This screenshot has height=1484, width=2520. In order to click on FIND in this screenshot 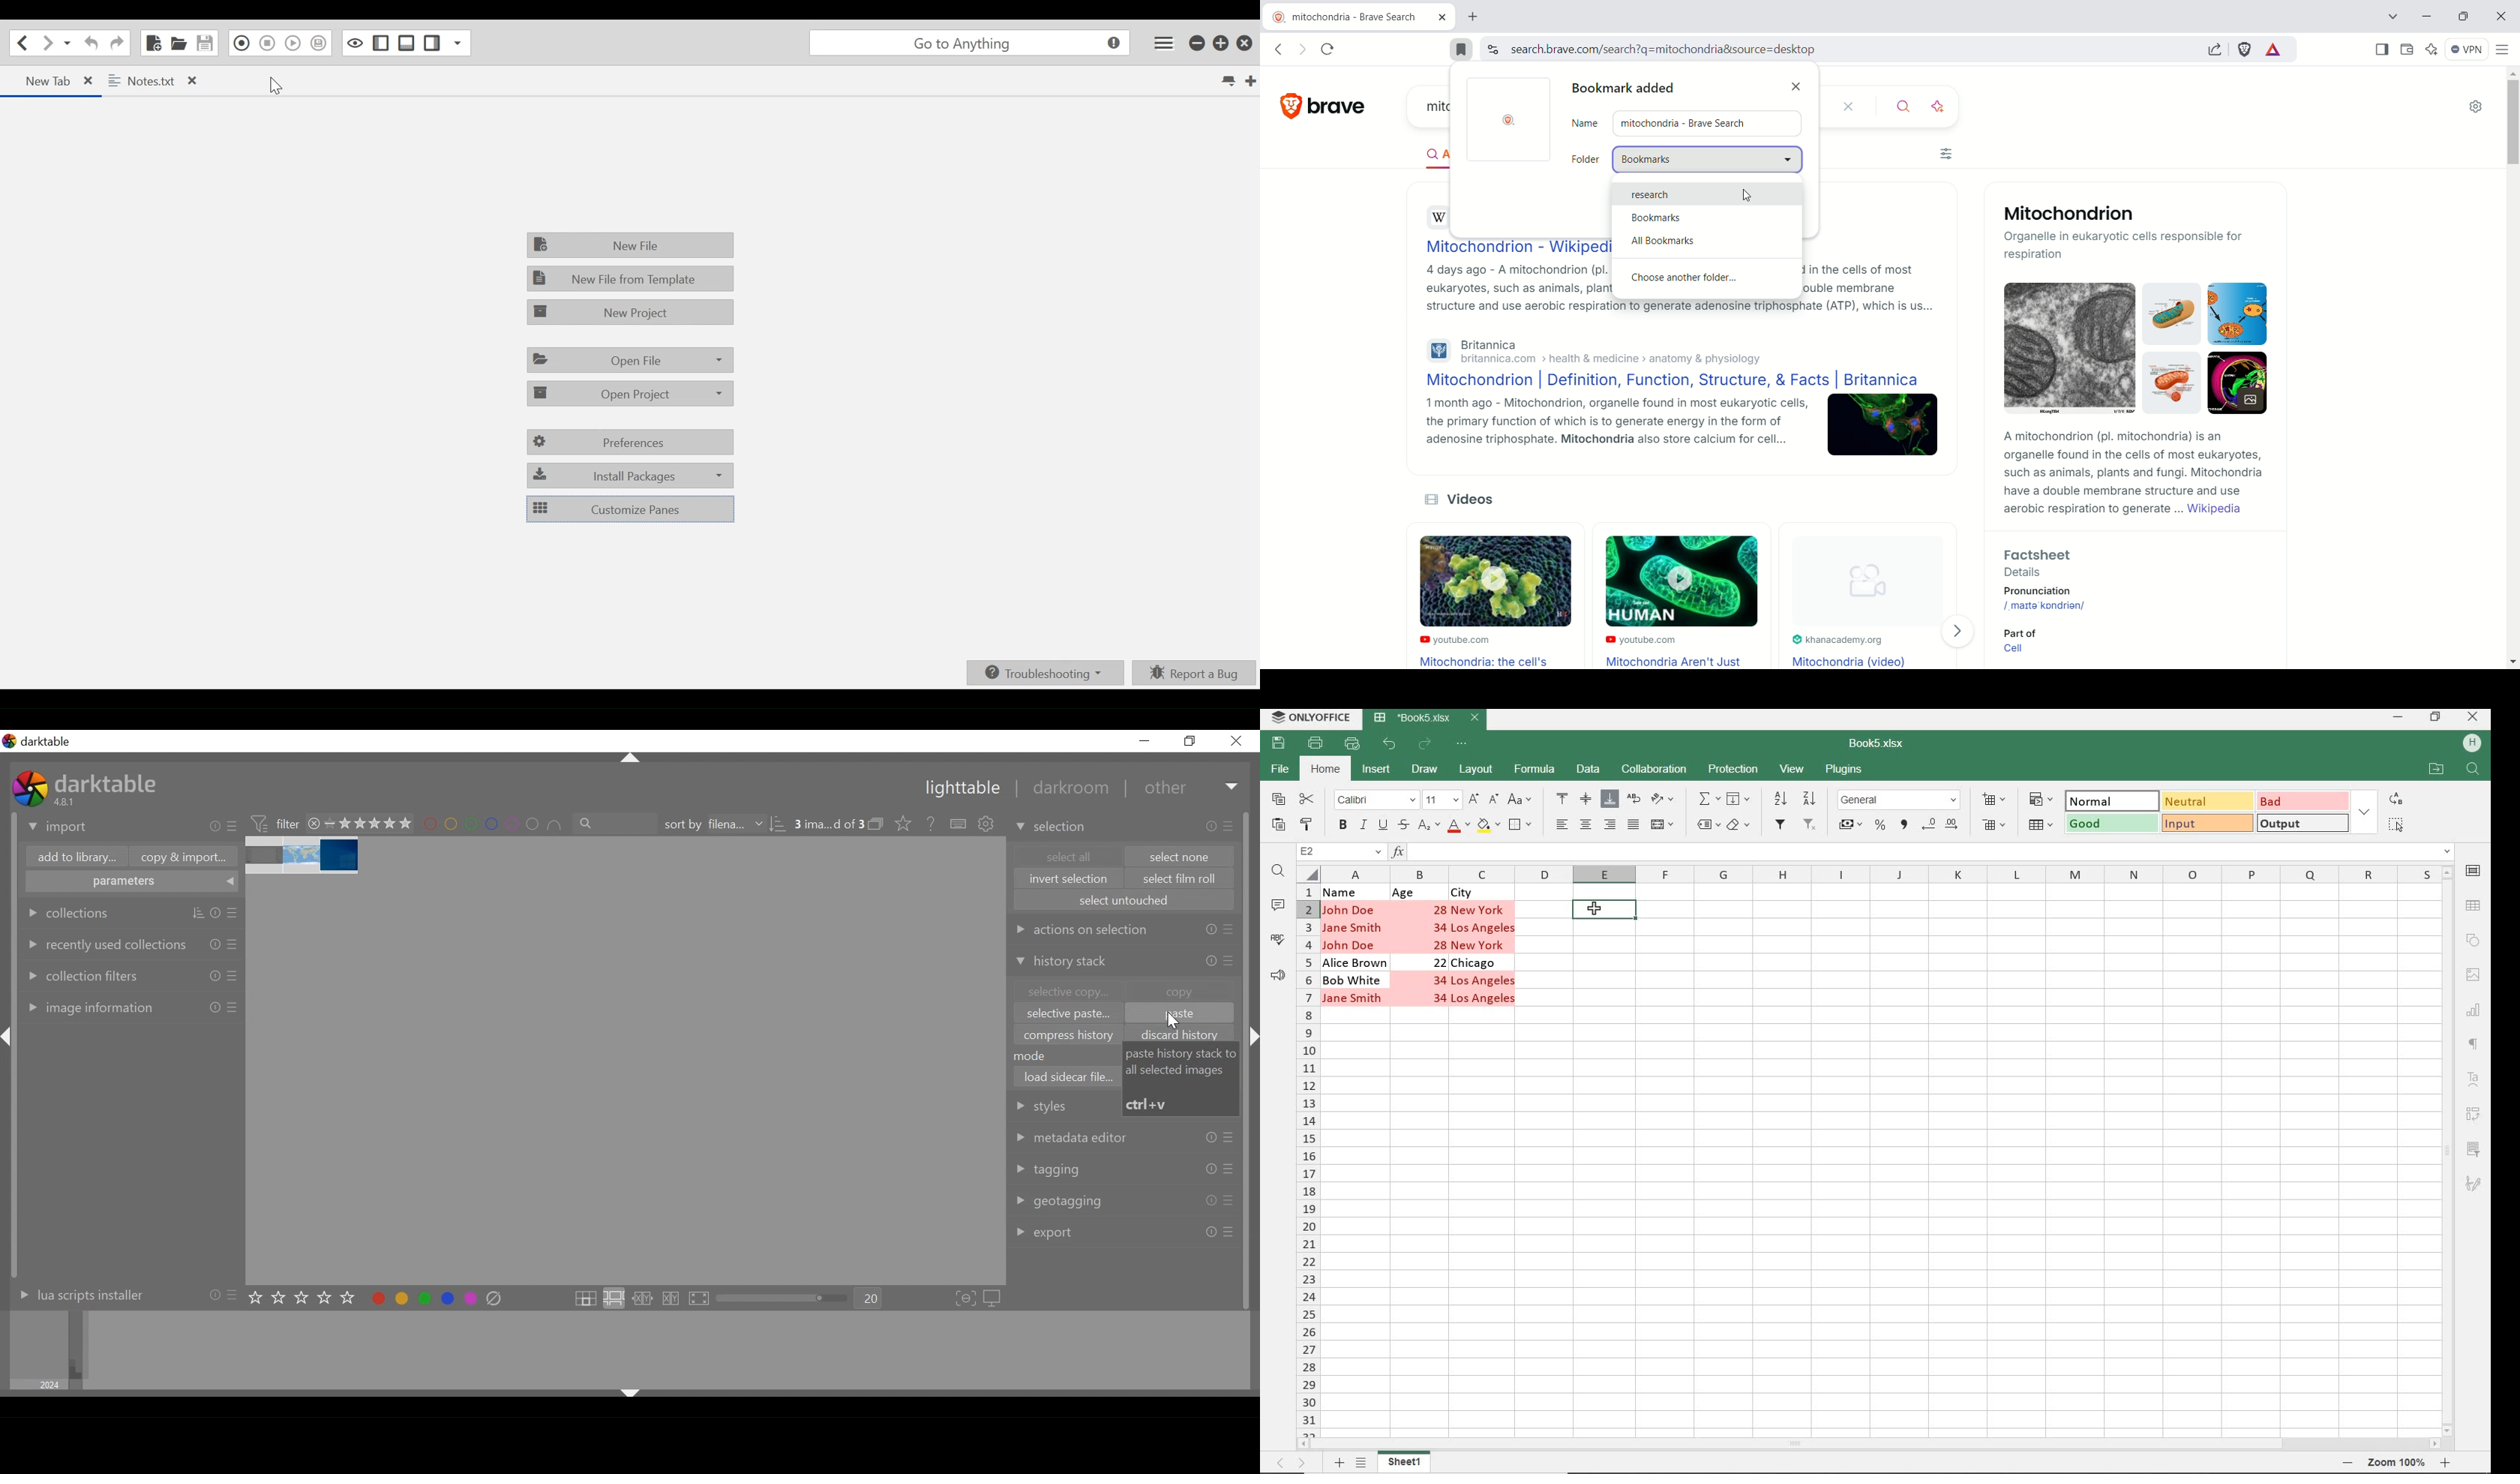, I will do `click(2473, 773)`.